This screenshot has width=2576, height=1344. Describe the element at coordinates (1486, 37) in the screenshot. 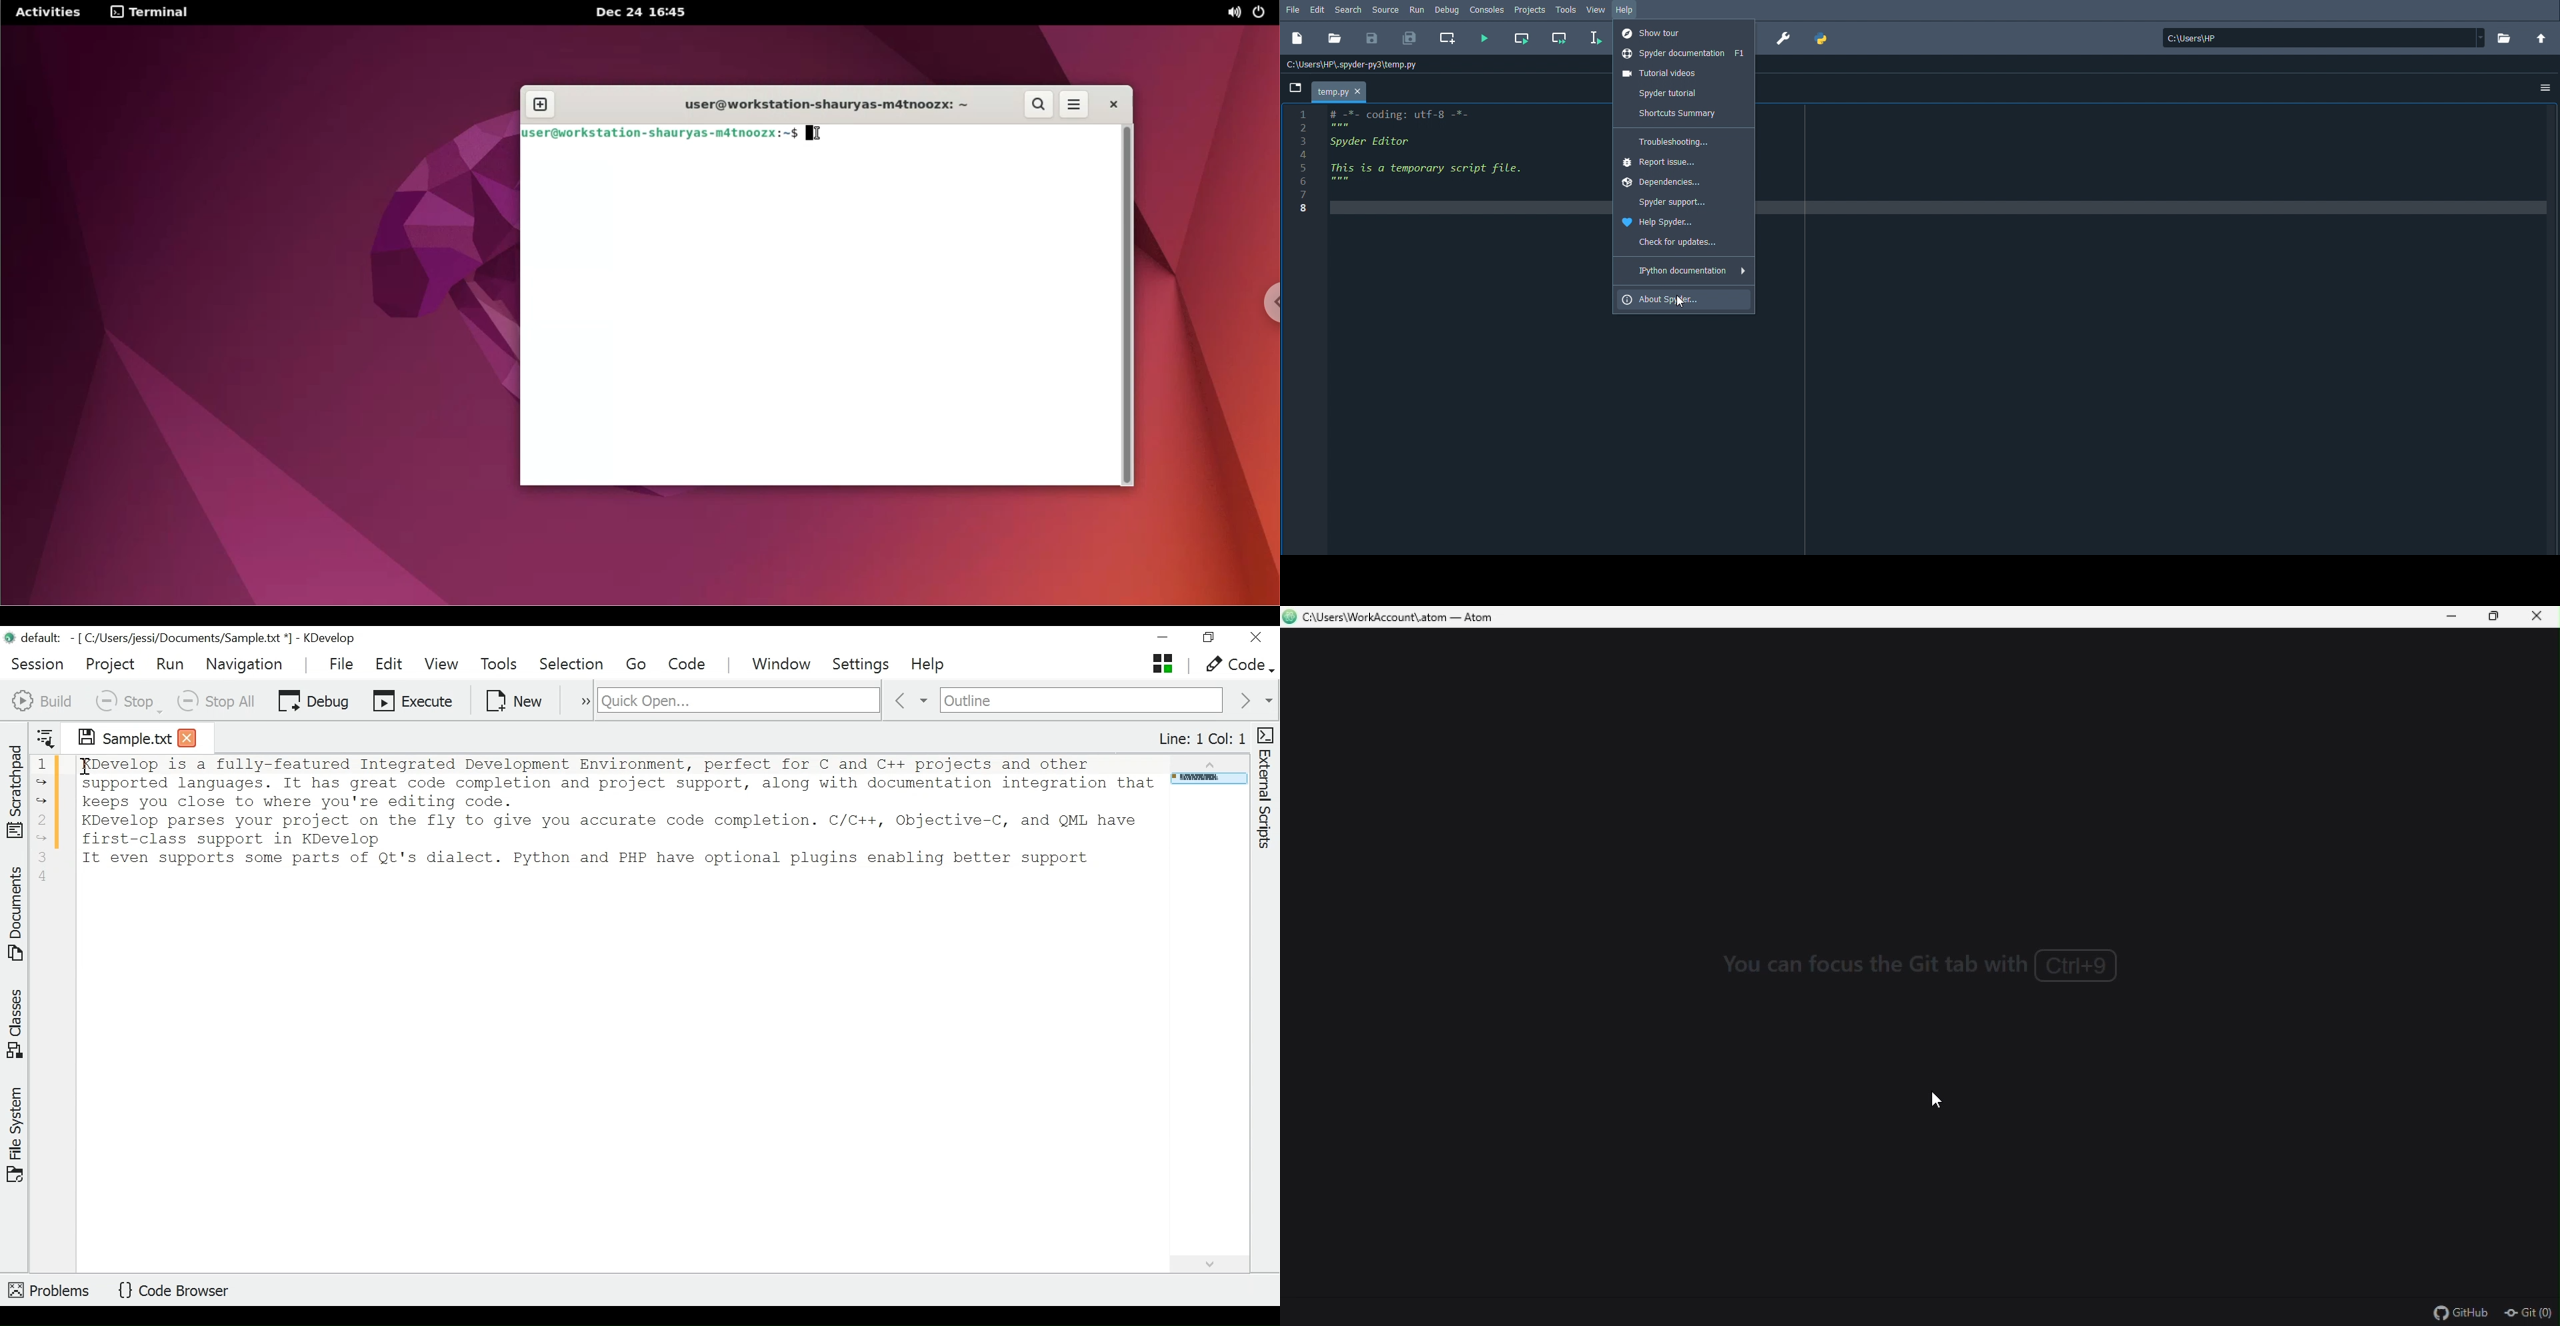

I see `Run file` at that location.